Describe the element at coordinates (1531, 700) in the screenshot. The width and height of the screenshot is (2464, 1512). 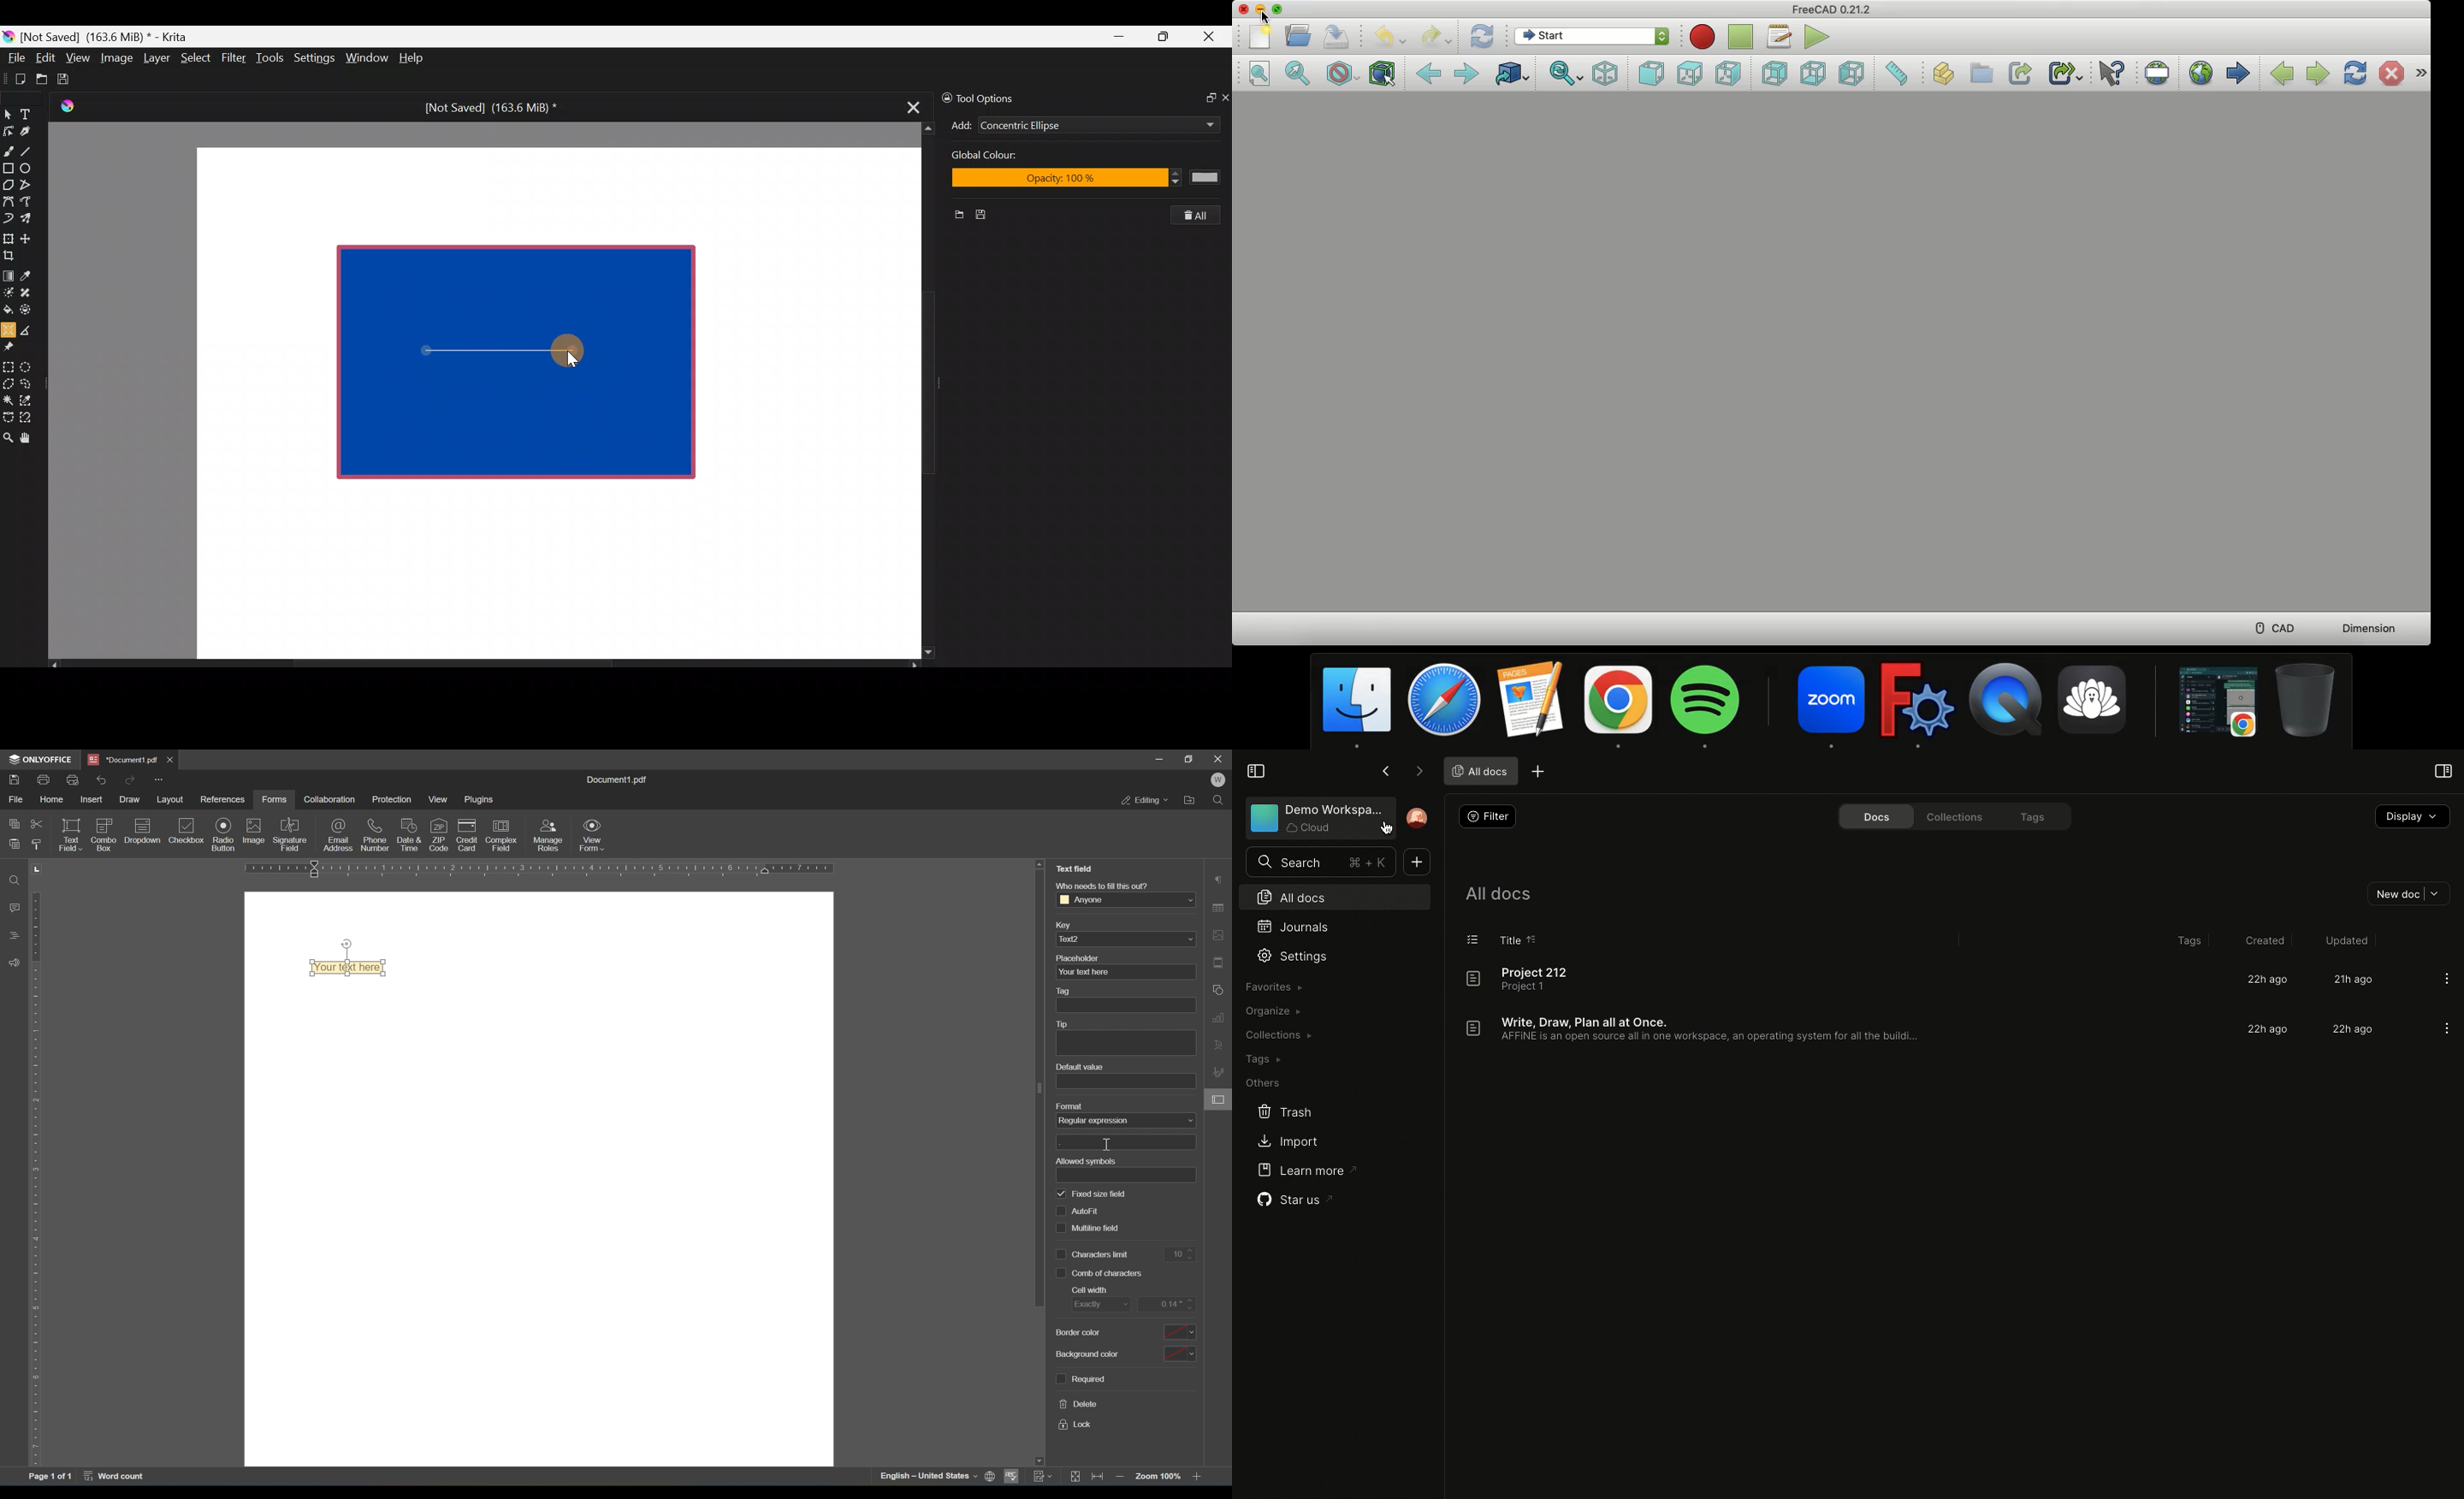
I see `Pages` at that location.